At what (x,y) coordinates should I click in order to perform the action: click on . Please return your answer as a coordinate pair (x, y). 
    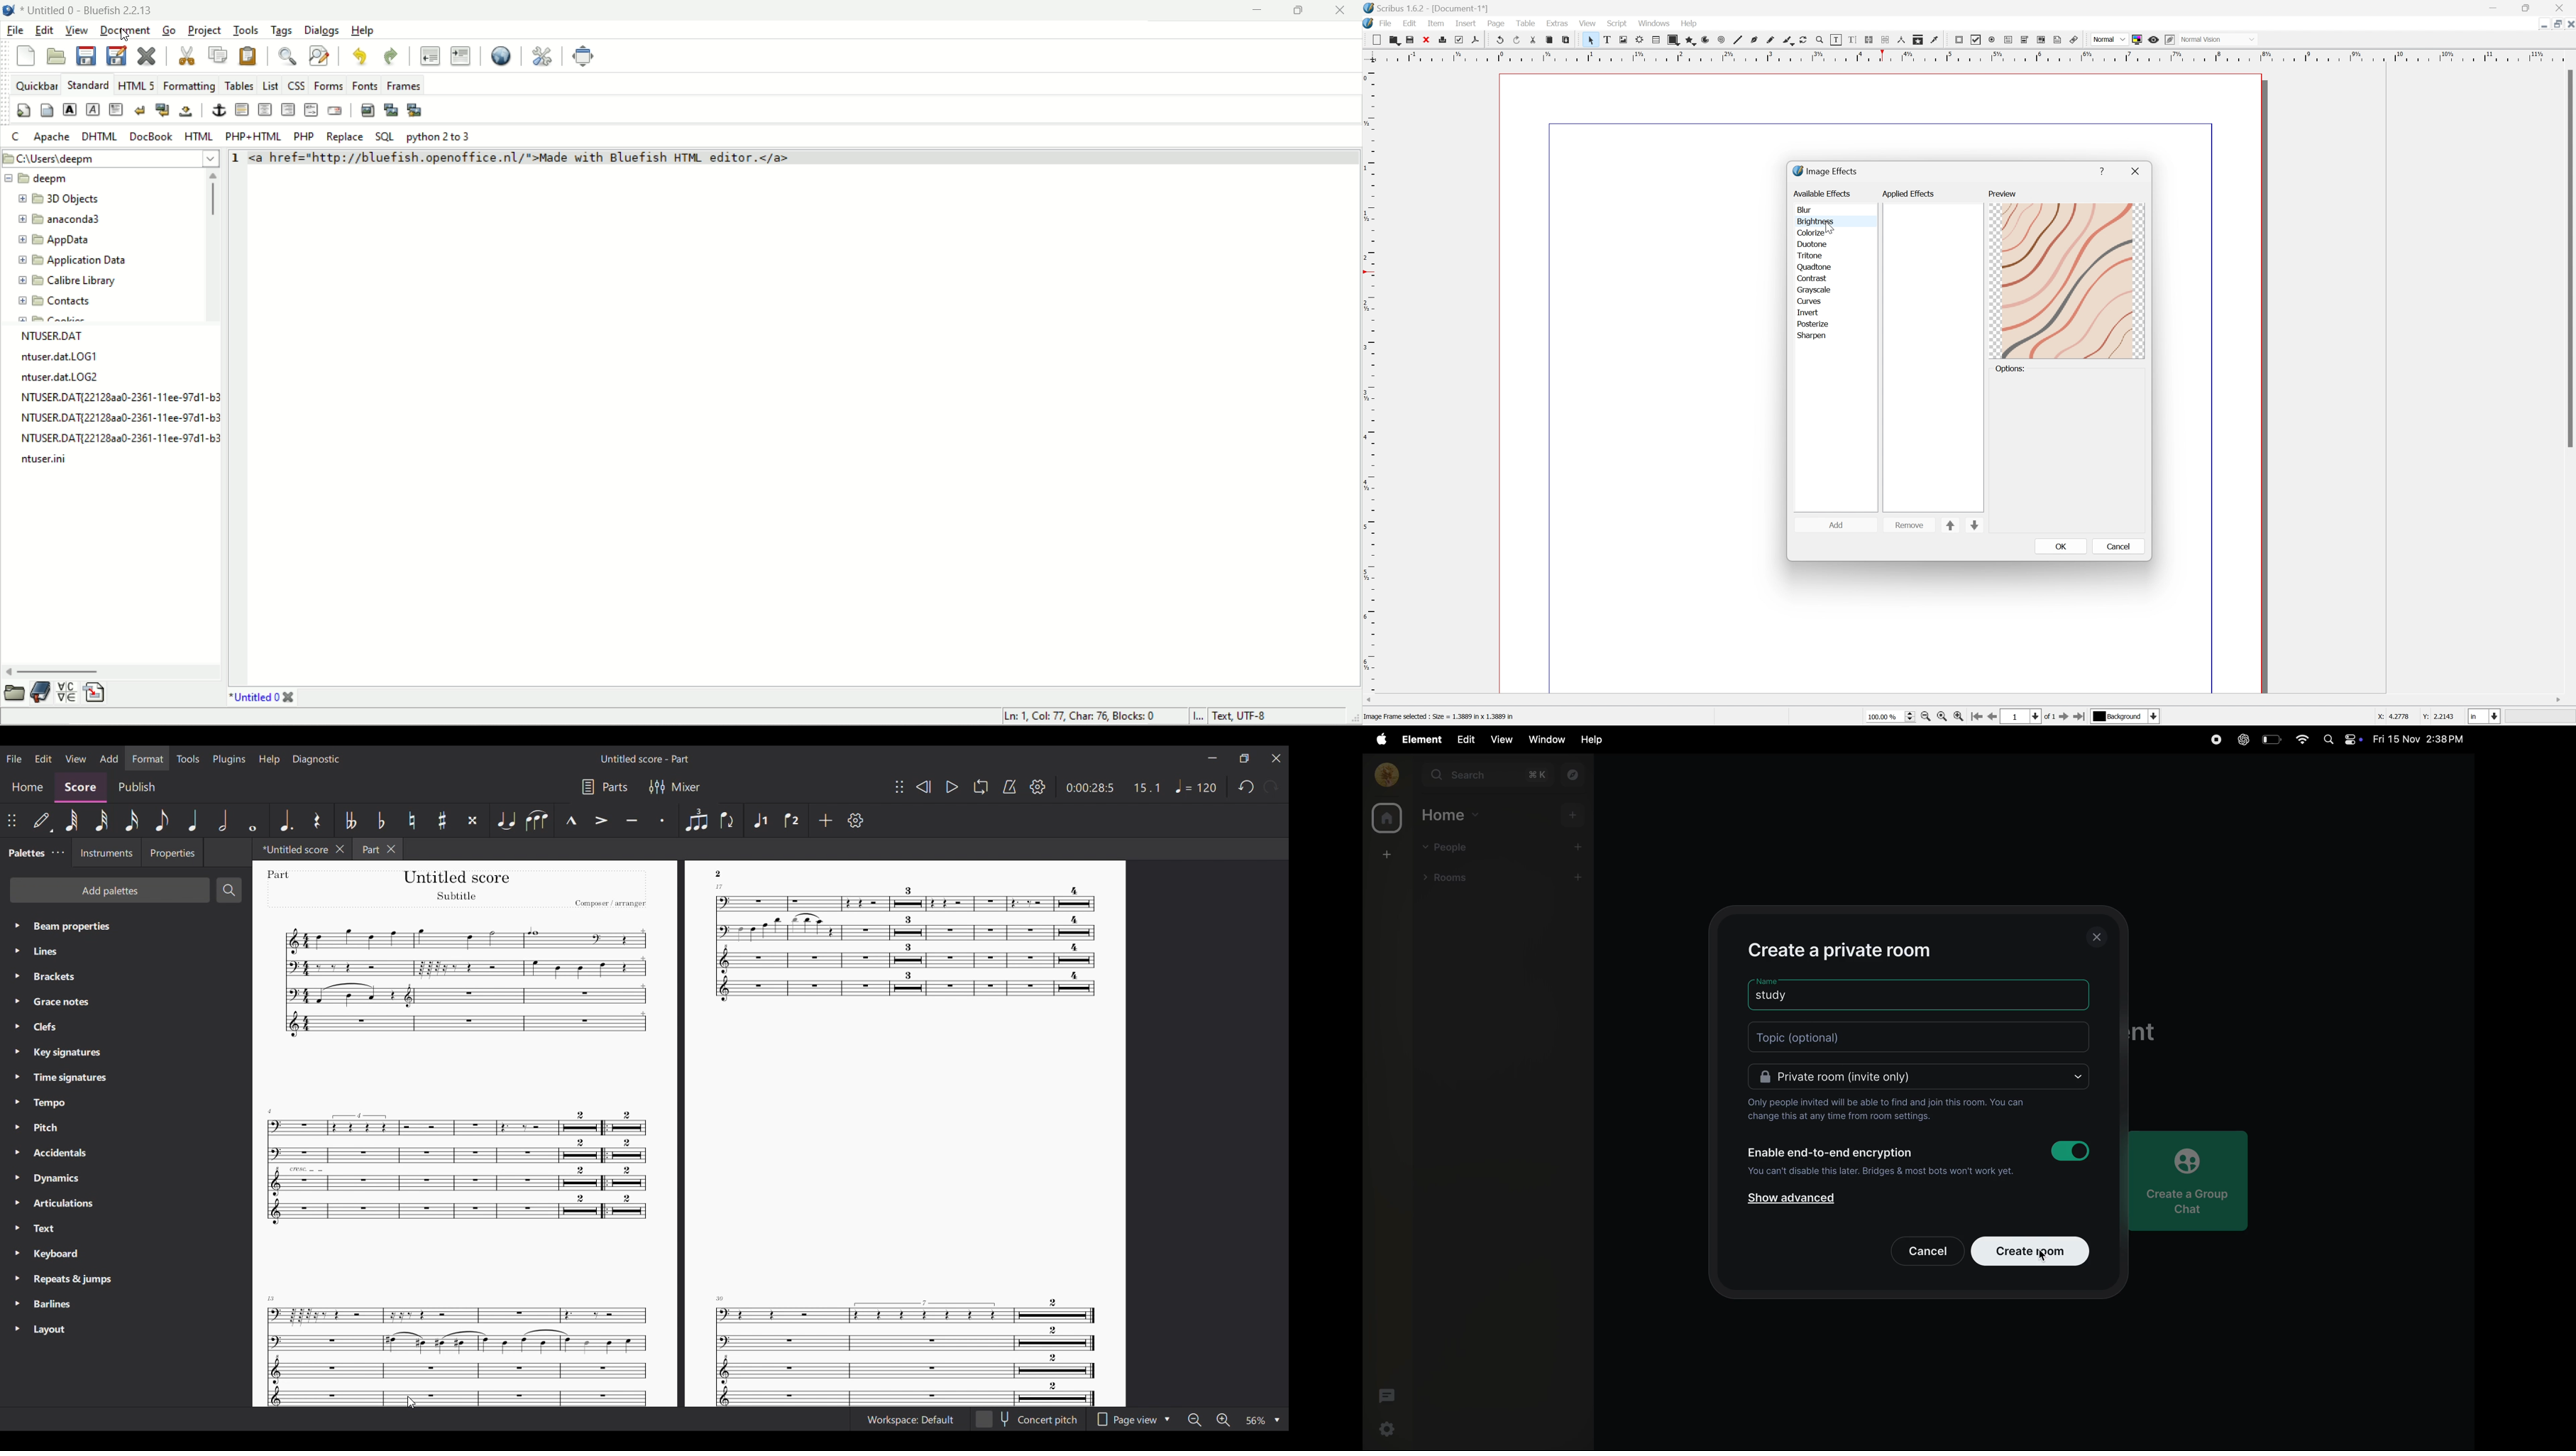
    Looking at the image, I should click on (456, 875).